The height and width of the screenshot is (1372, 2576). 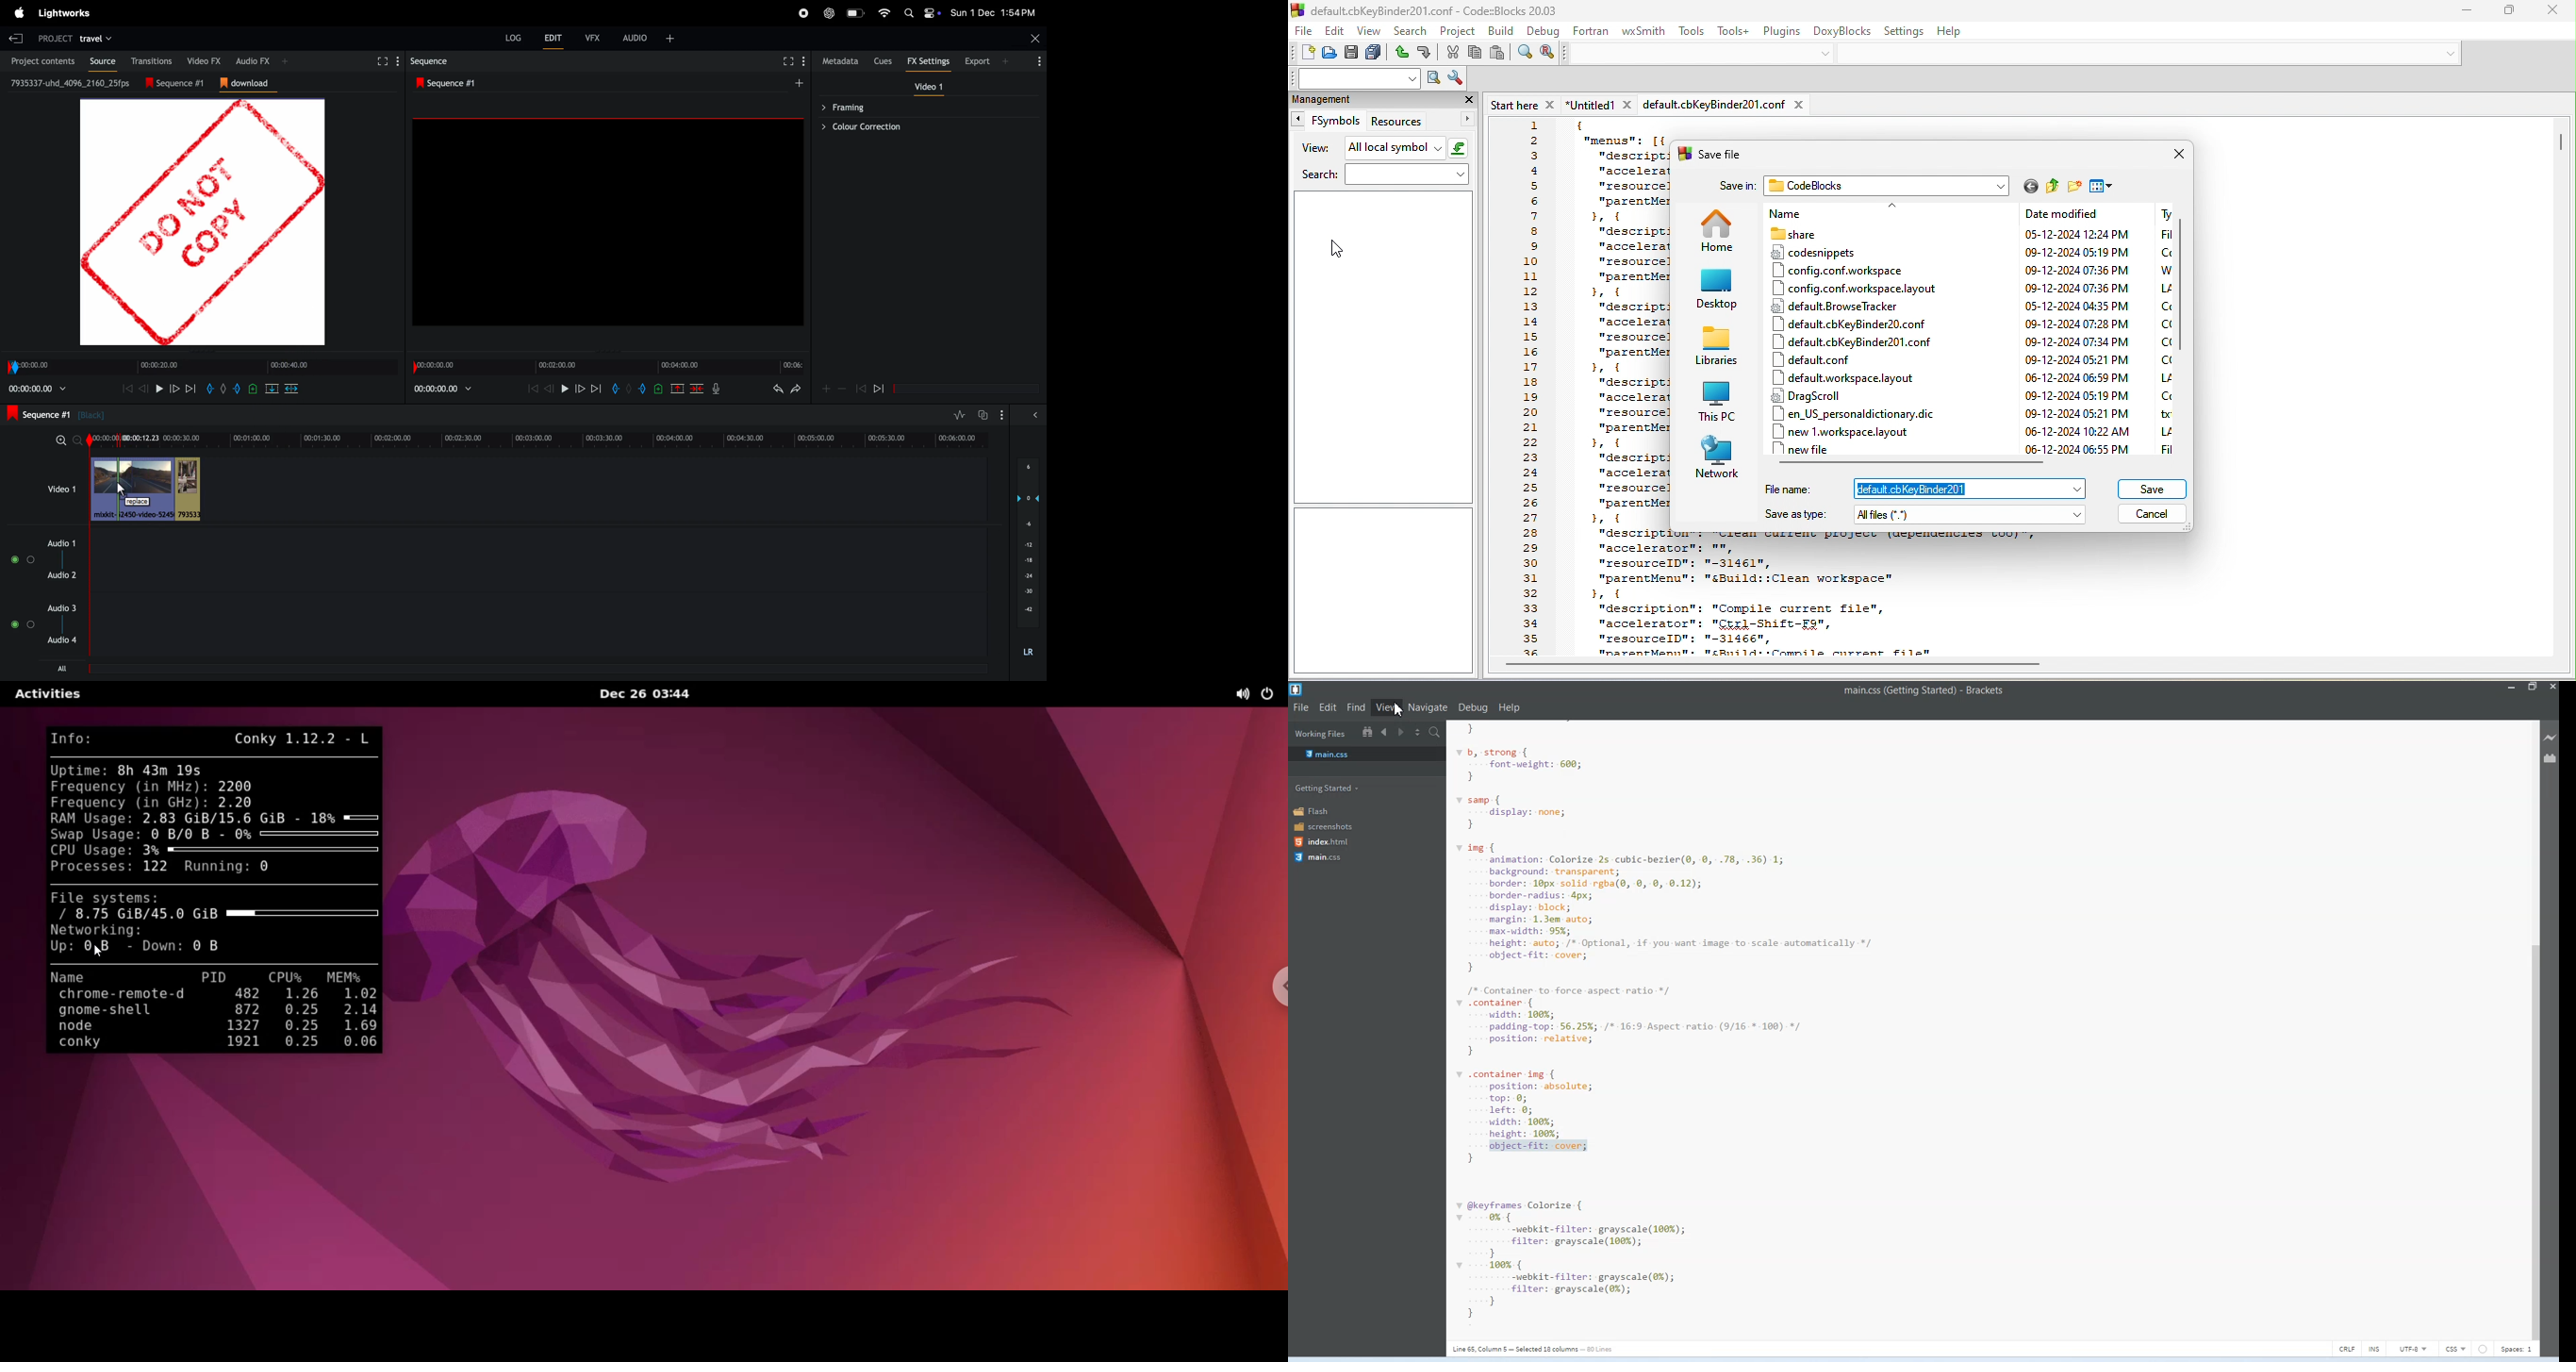 What do you see at coordinates (1356, 706) in the screenshot?
I see `Find` at bounding box center [1356, 706].